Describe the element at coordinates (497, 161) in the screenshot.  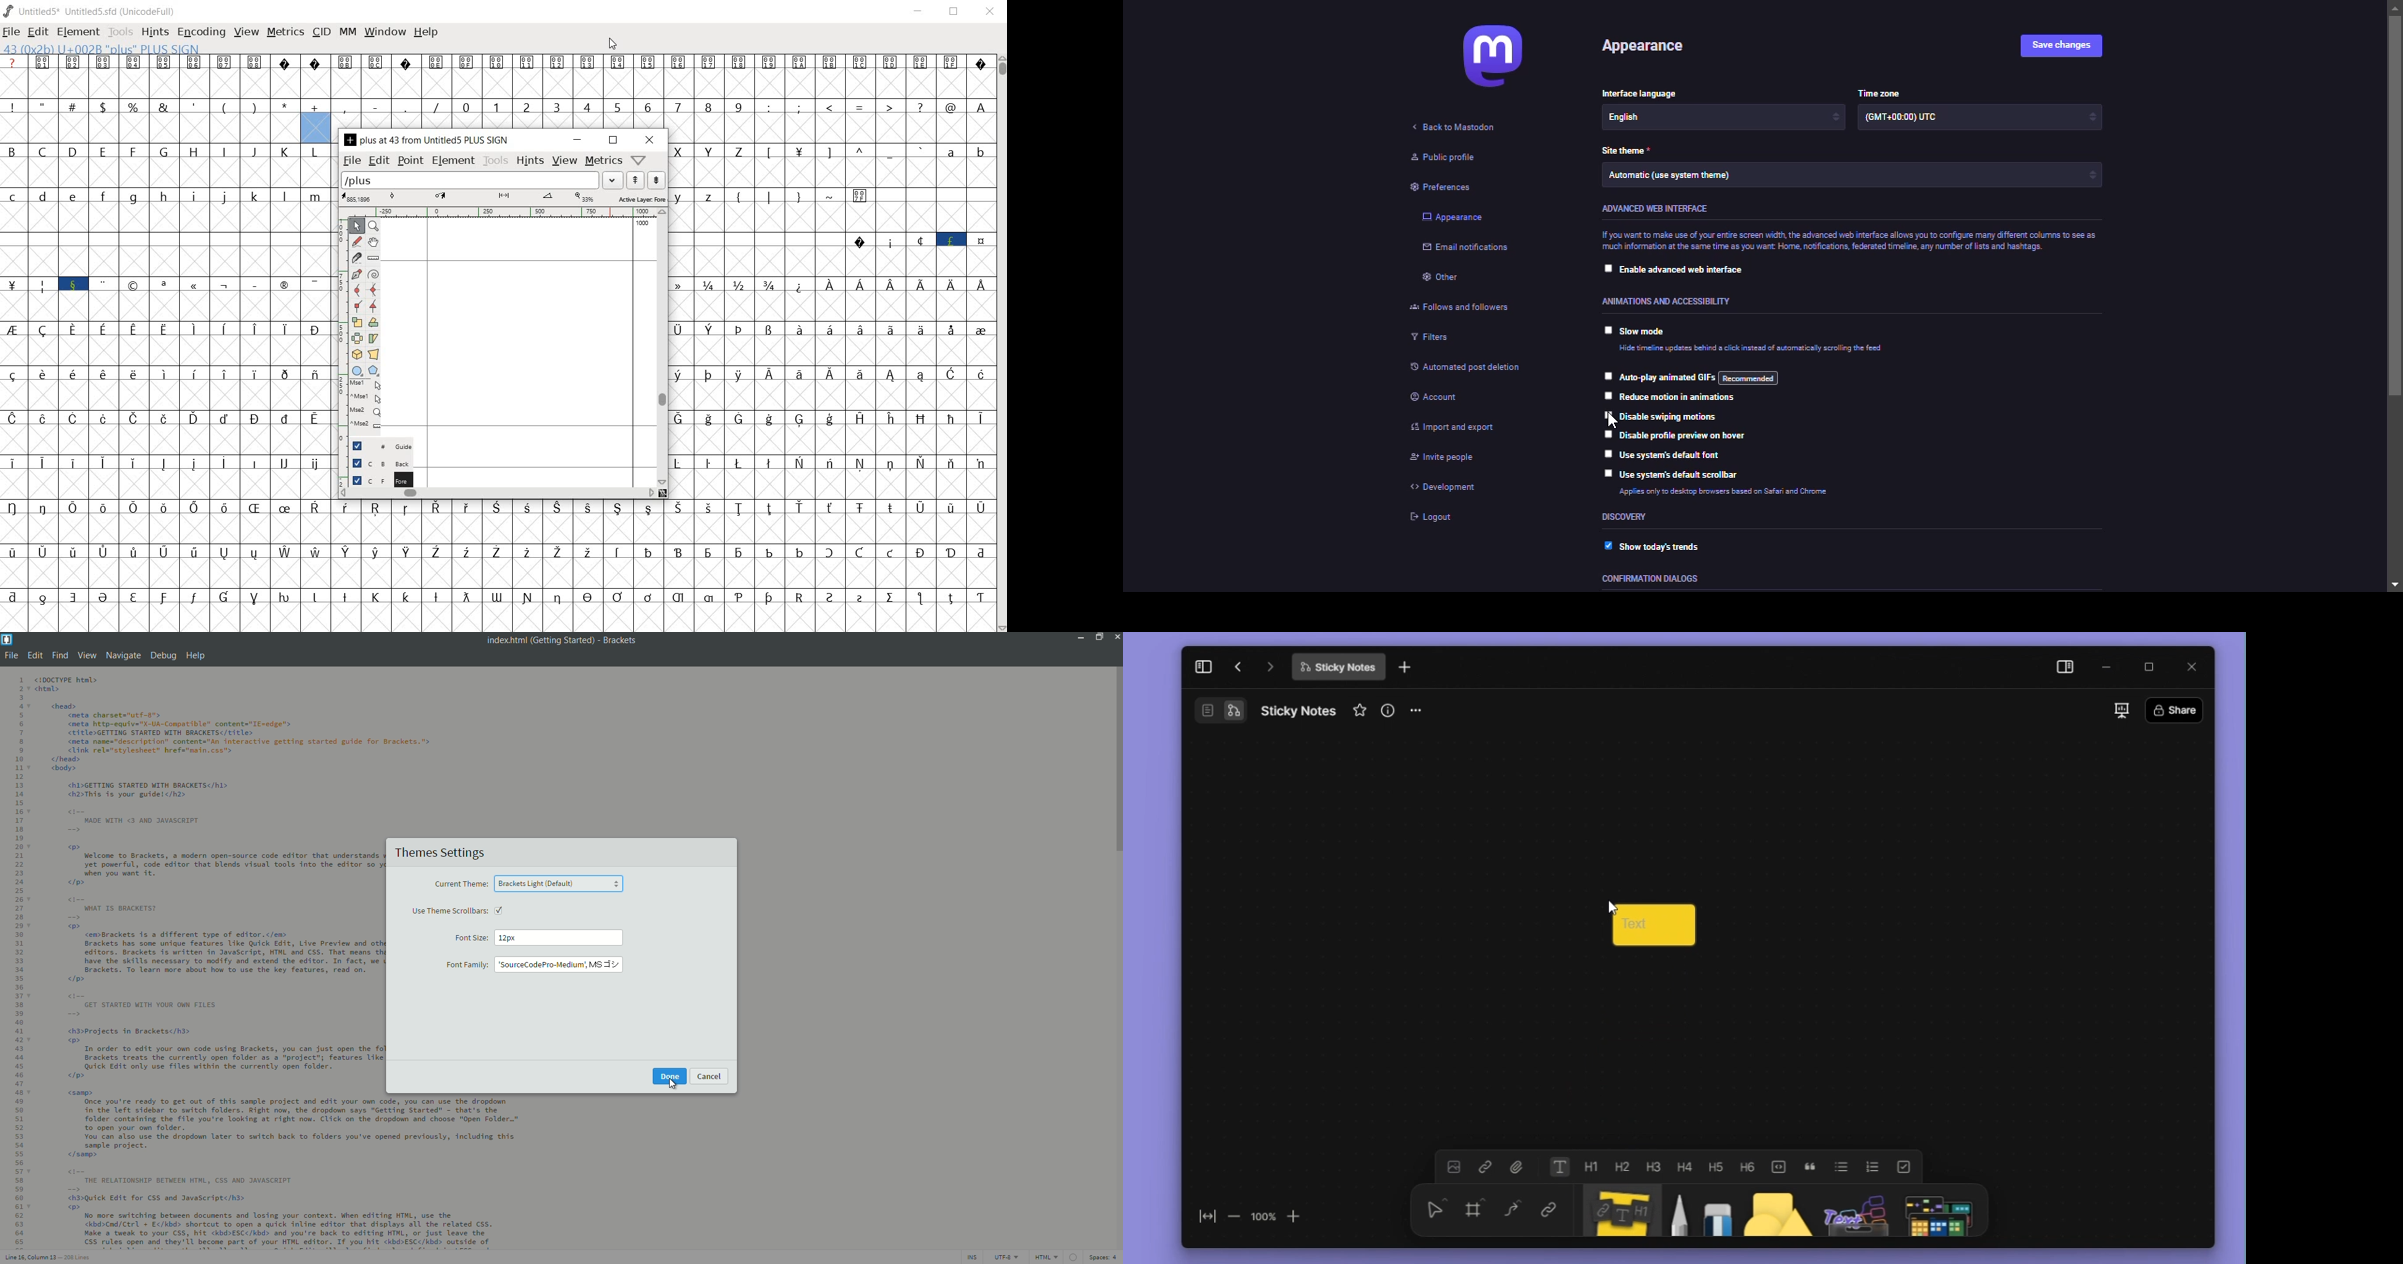
I see `tools` at that location.